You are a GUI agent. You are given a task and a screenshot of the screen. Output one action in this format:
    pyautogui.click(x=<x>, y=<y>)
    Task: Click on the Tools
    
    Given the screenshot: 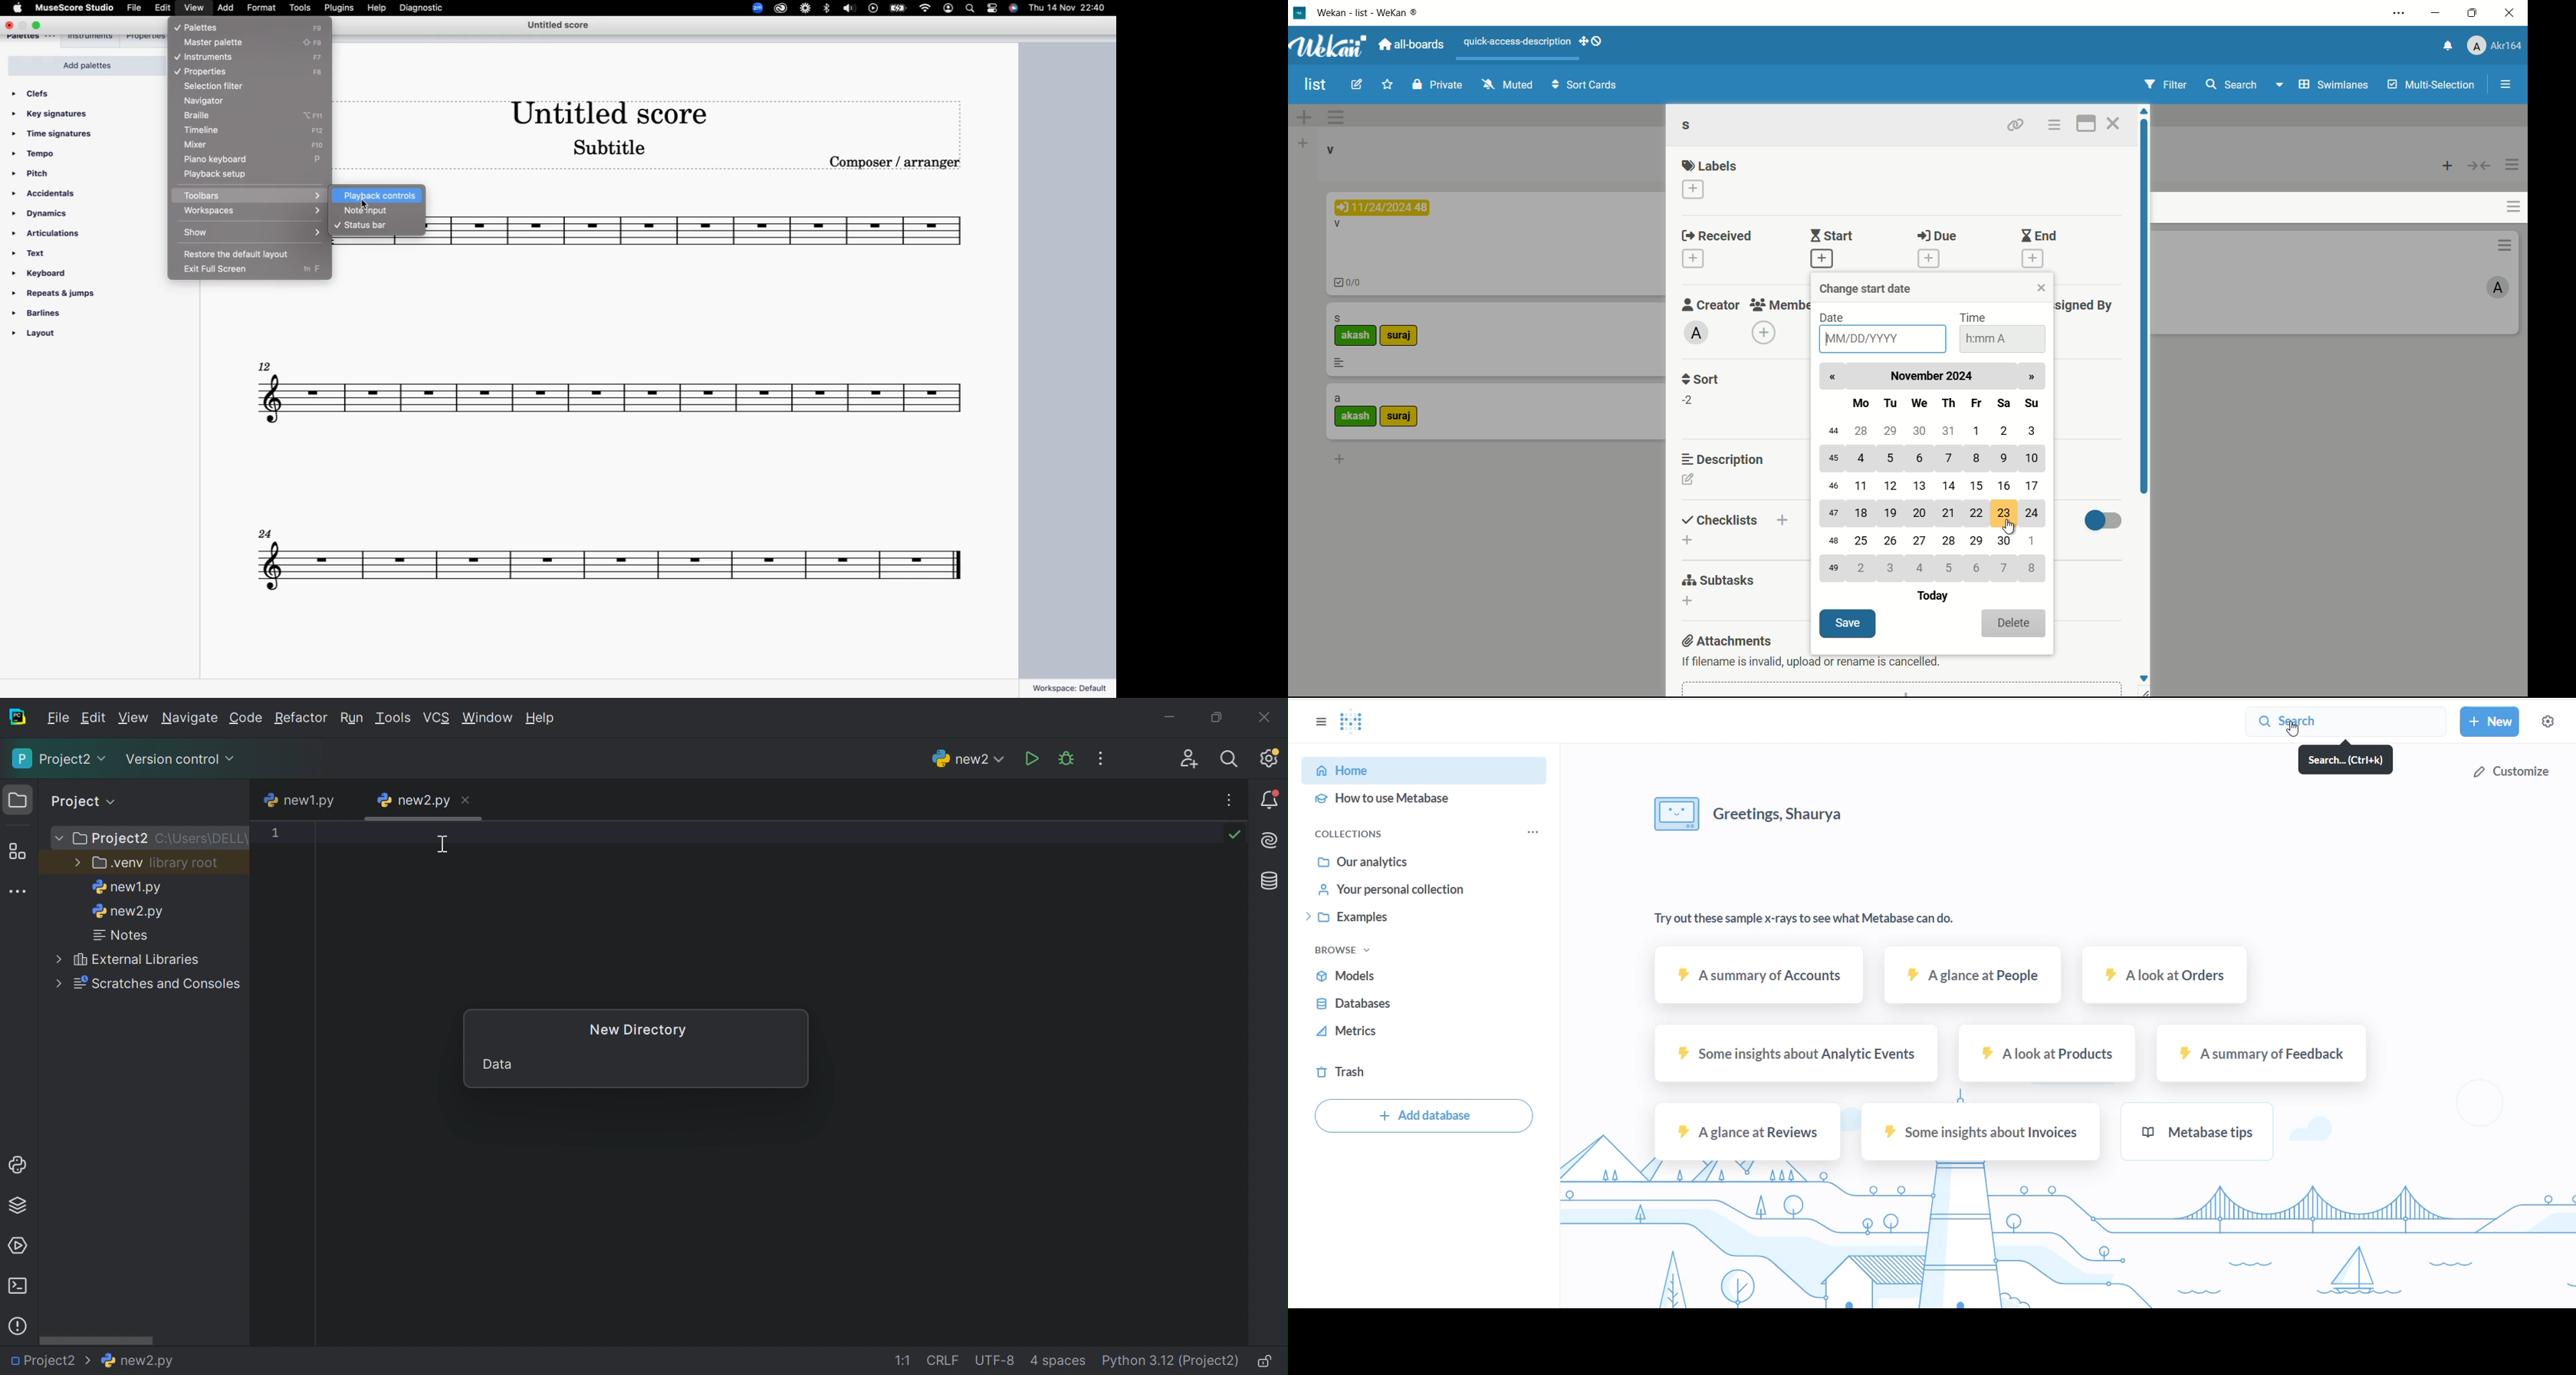 What is the action you would take?
    pyautogui.click(x=395, y=718)
    